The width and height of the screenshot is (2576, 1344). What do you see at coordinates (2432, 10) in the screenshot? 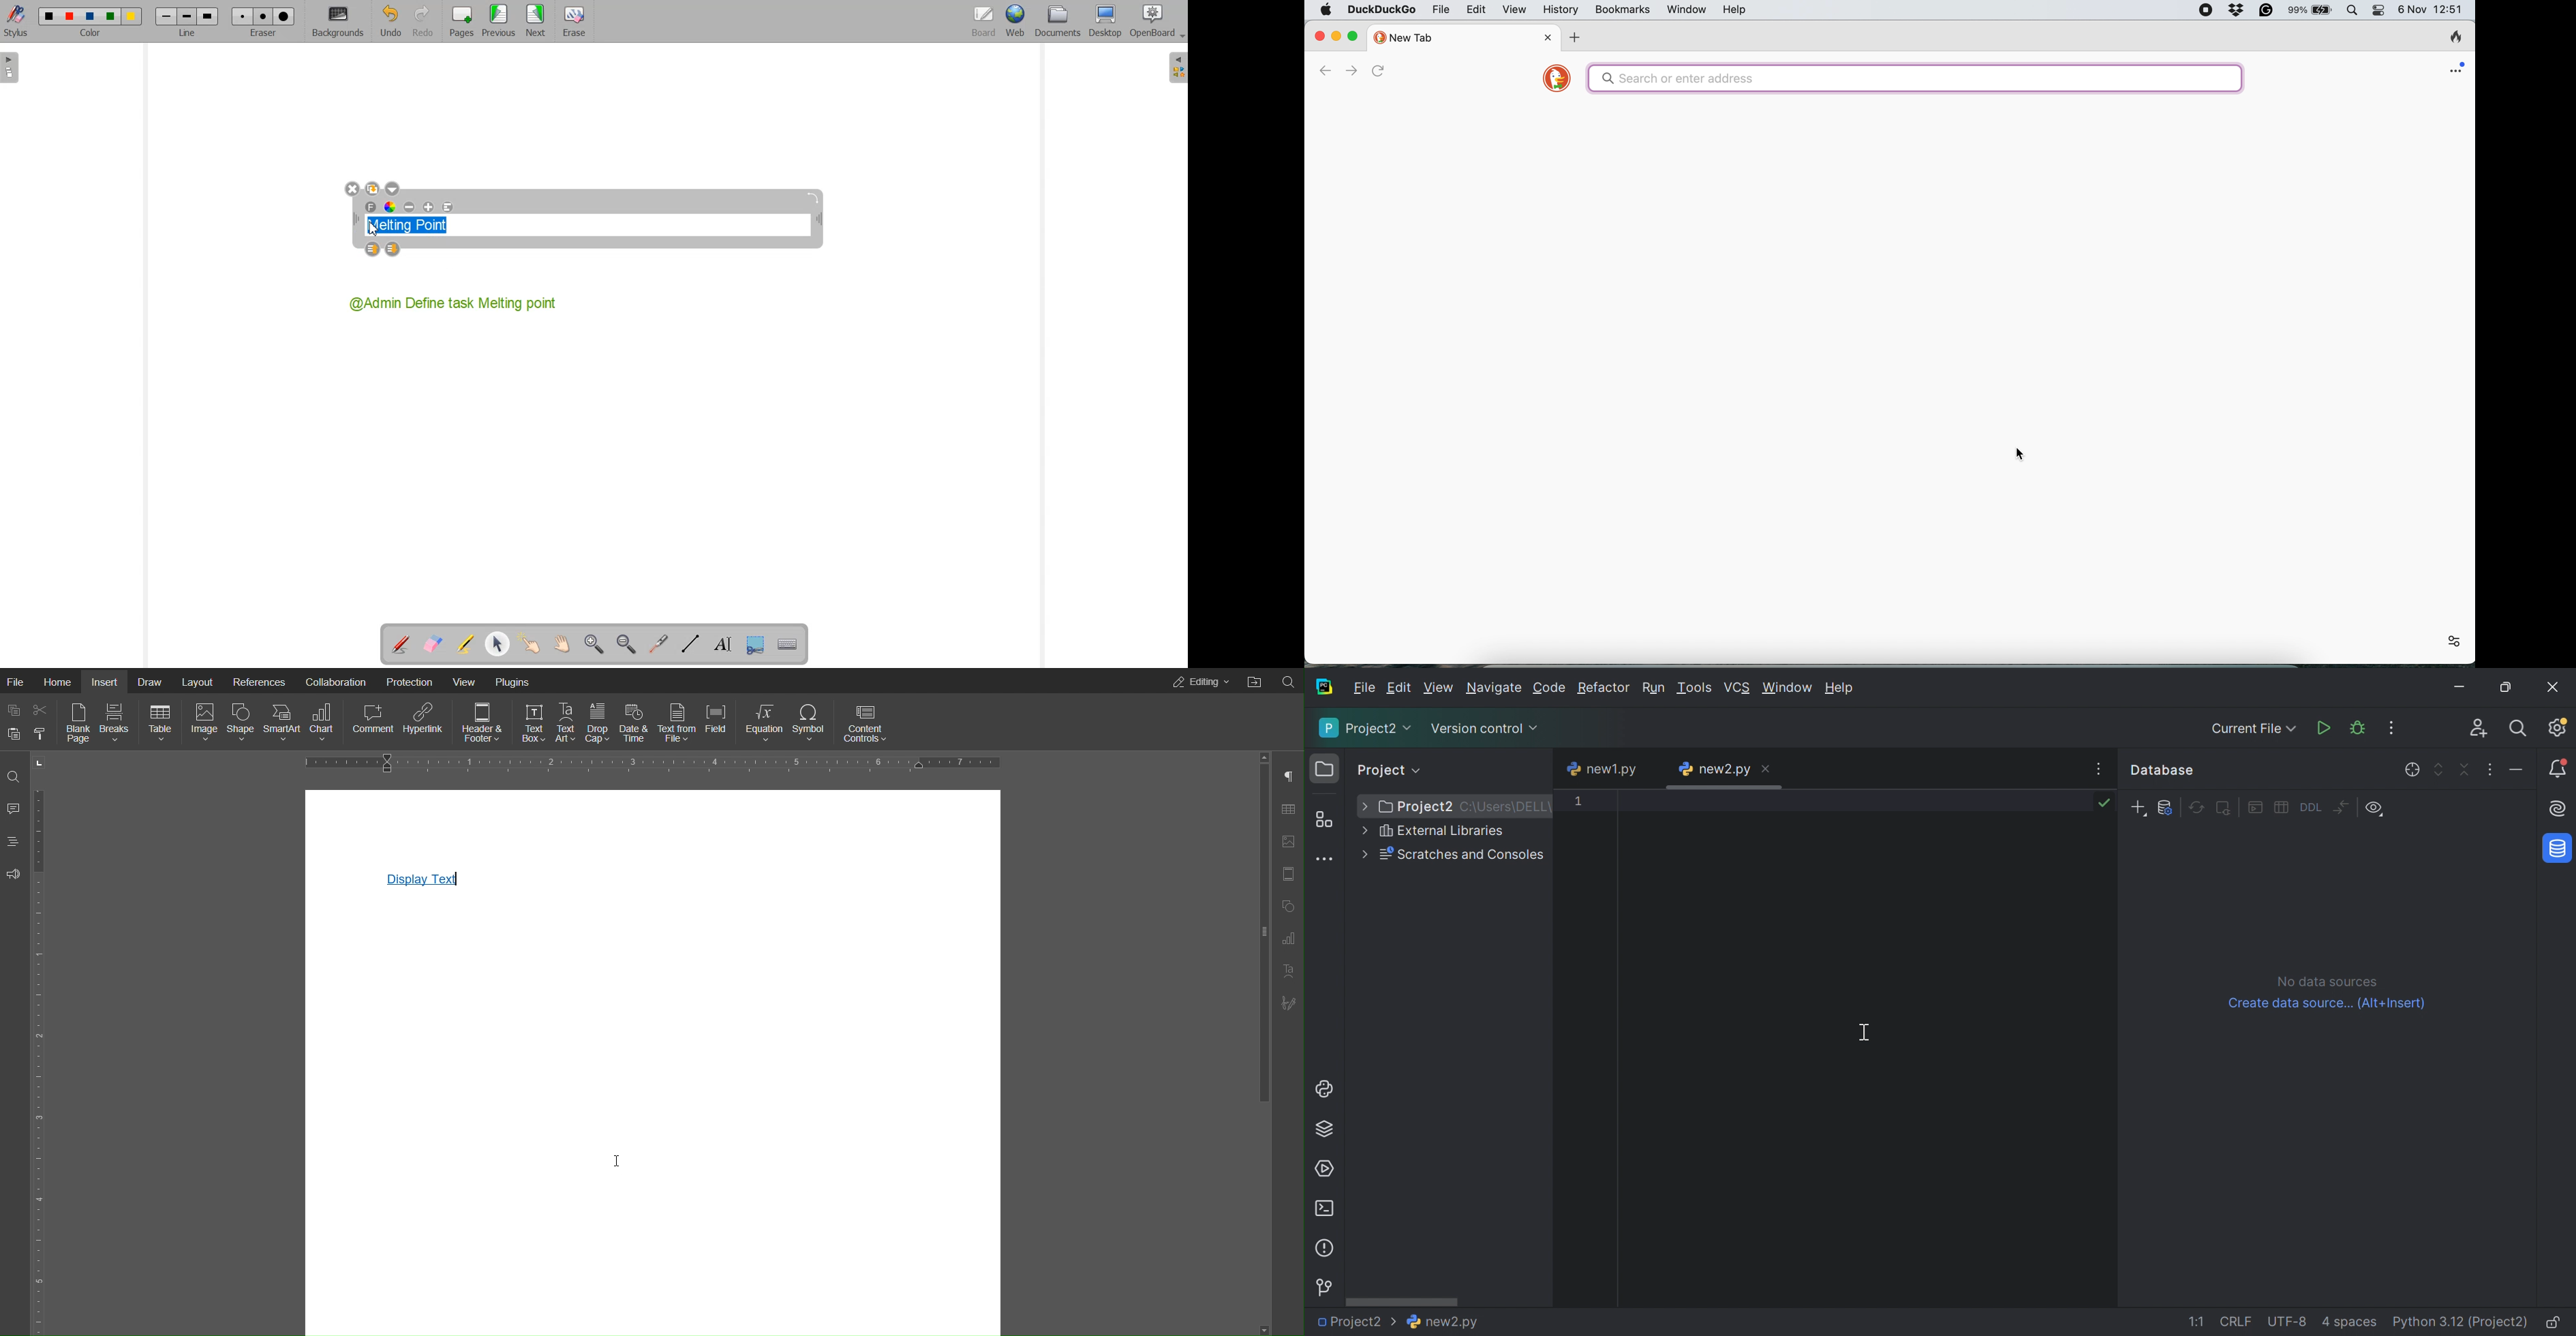
I see `6 Nov 12:51` at bounding box center [2432, 10].